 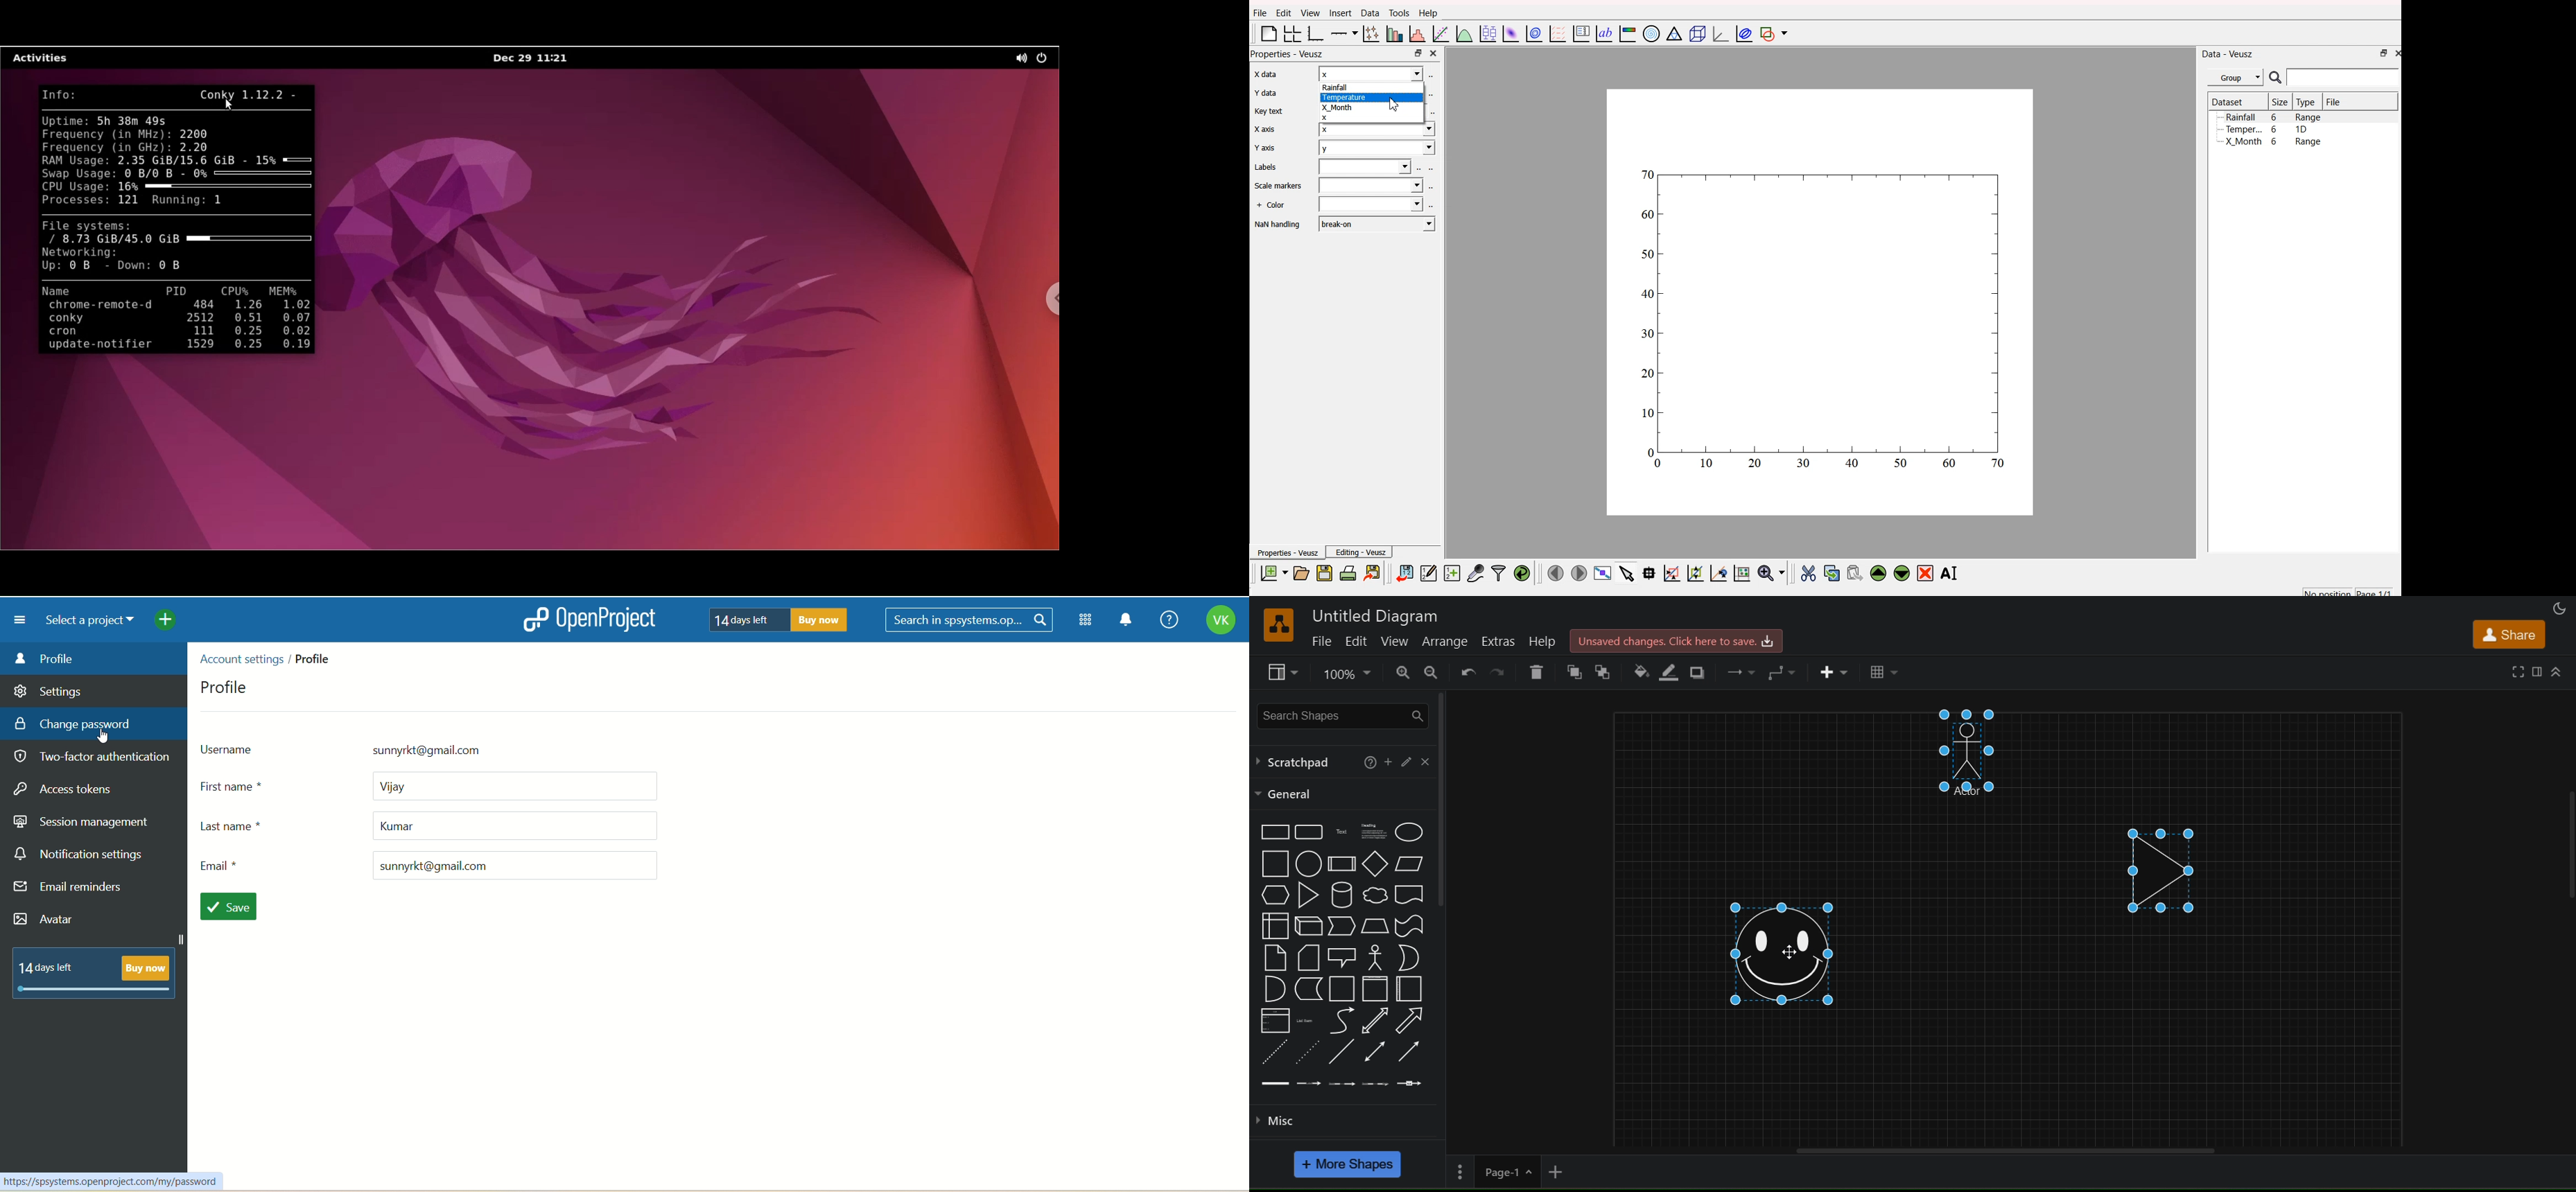 I want to click on diamond, so click(x=1372, y=864).